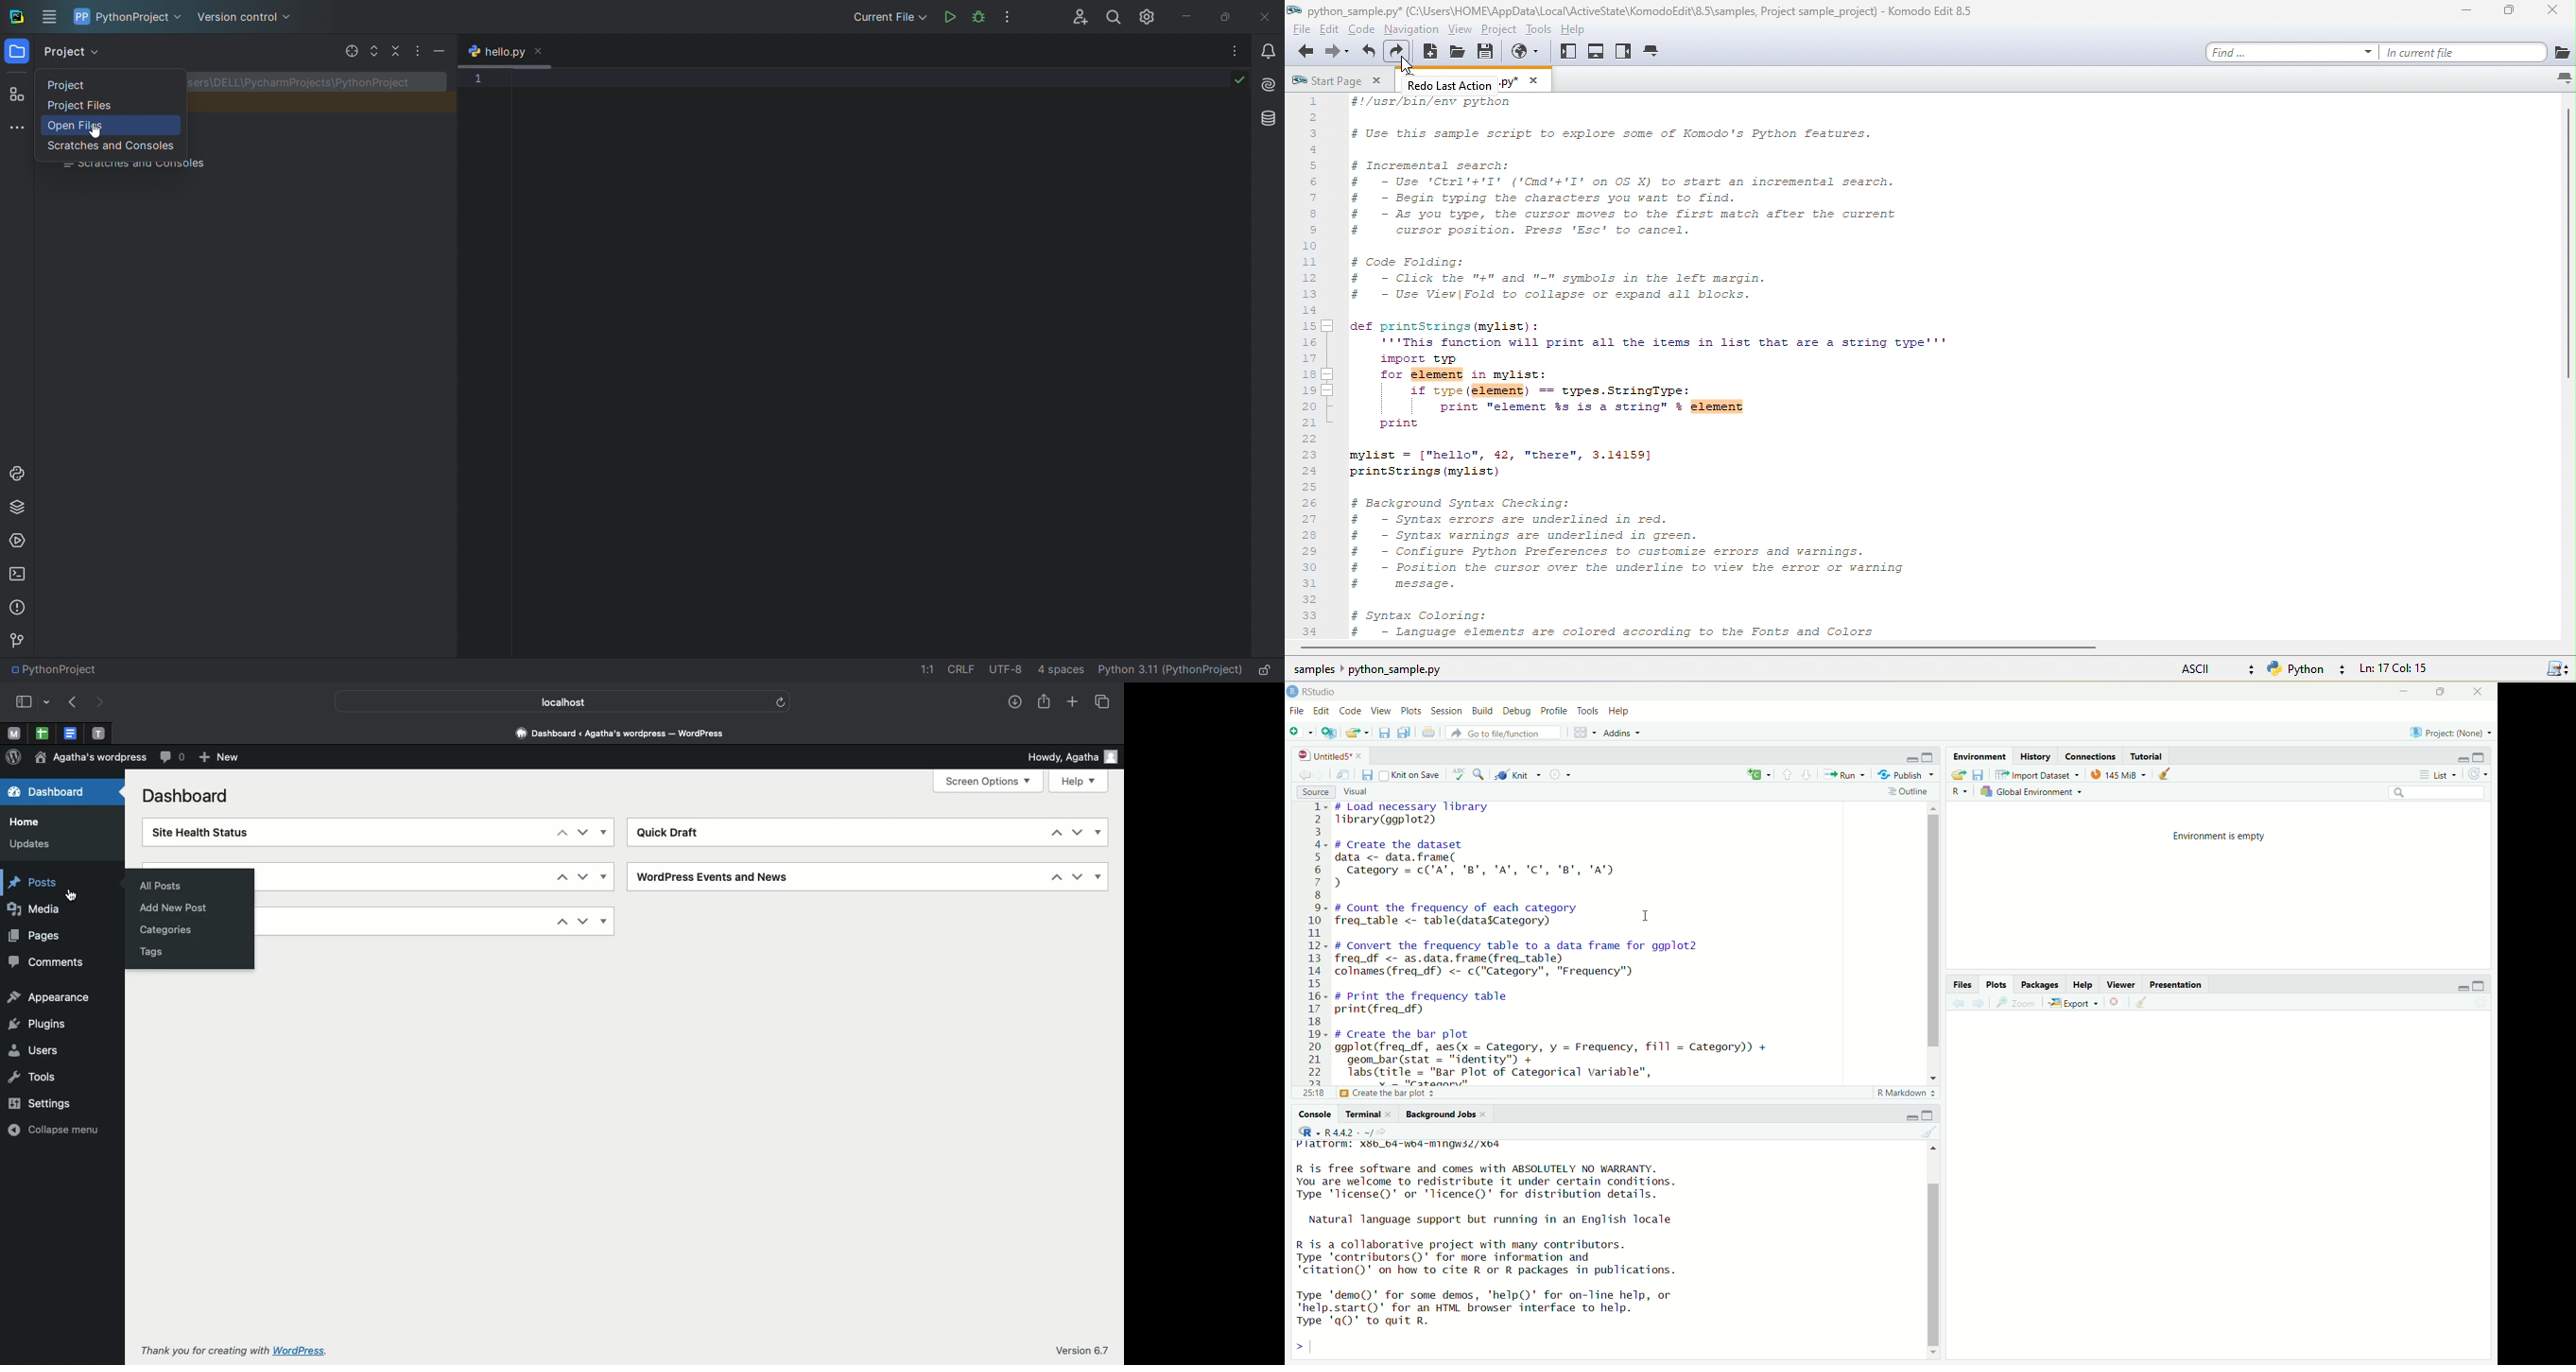 The width and height of the screenshot is (2576, 1372). Describe the element at coordinates (1292, 692) in the screenshot. I see `app icon` at that location.